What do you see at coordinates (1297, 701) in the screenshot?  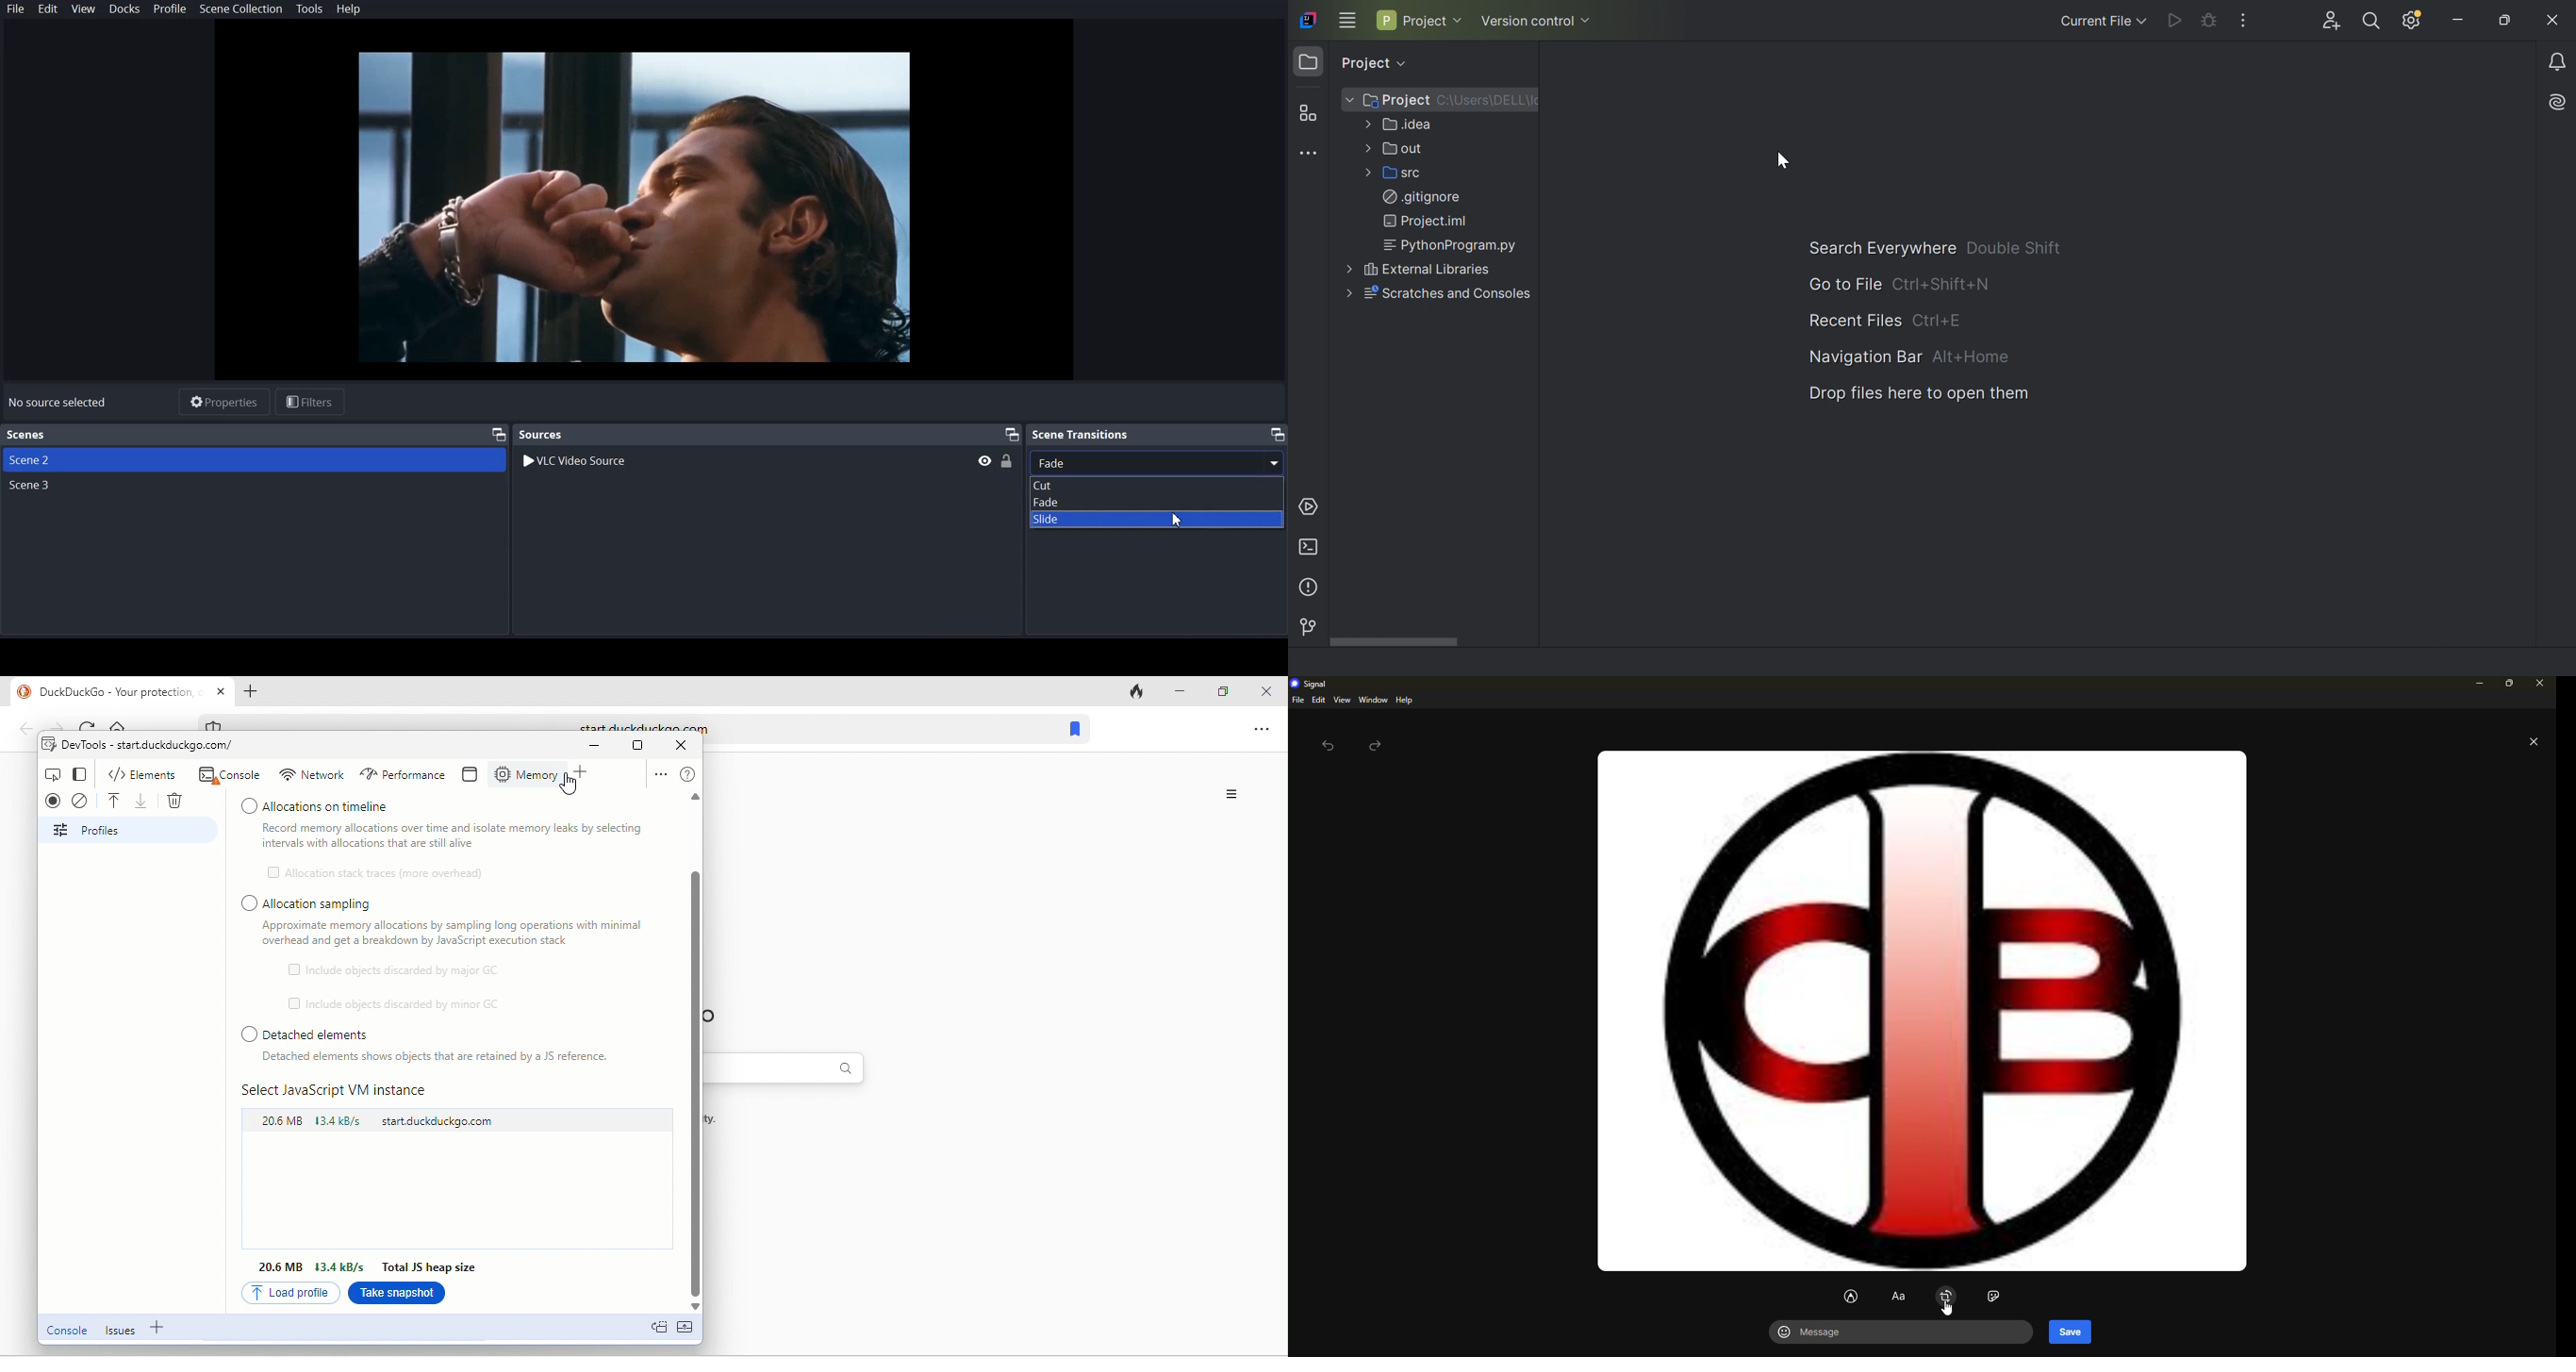 I see `file` at bounding box center [1297, 701].